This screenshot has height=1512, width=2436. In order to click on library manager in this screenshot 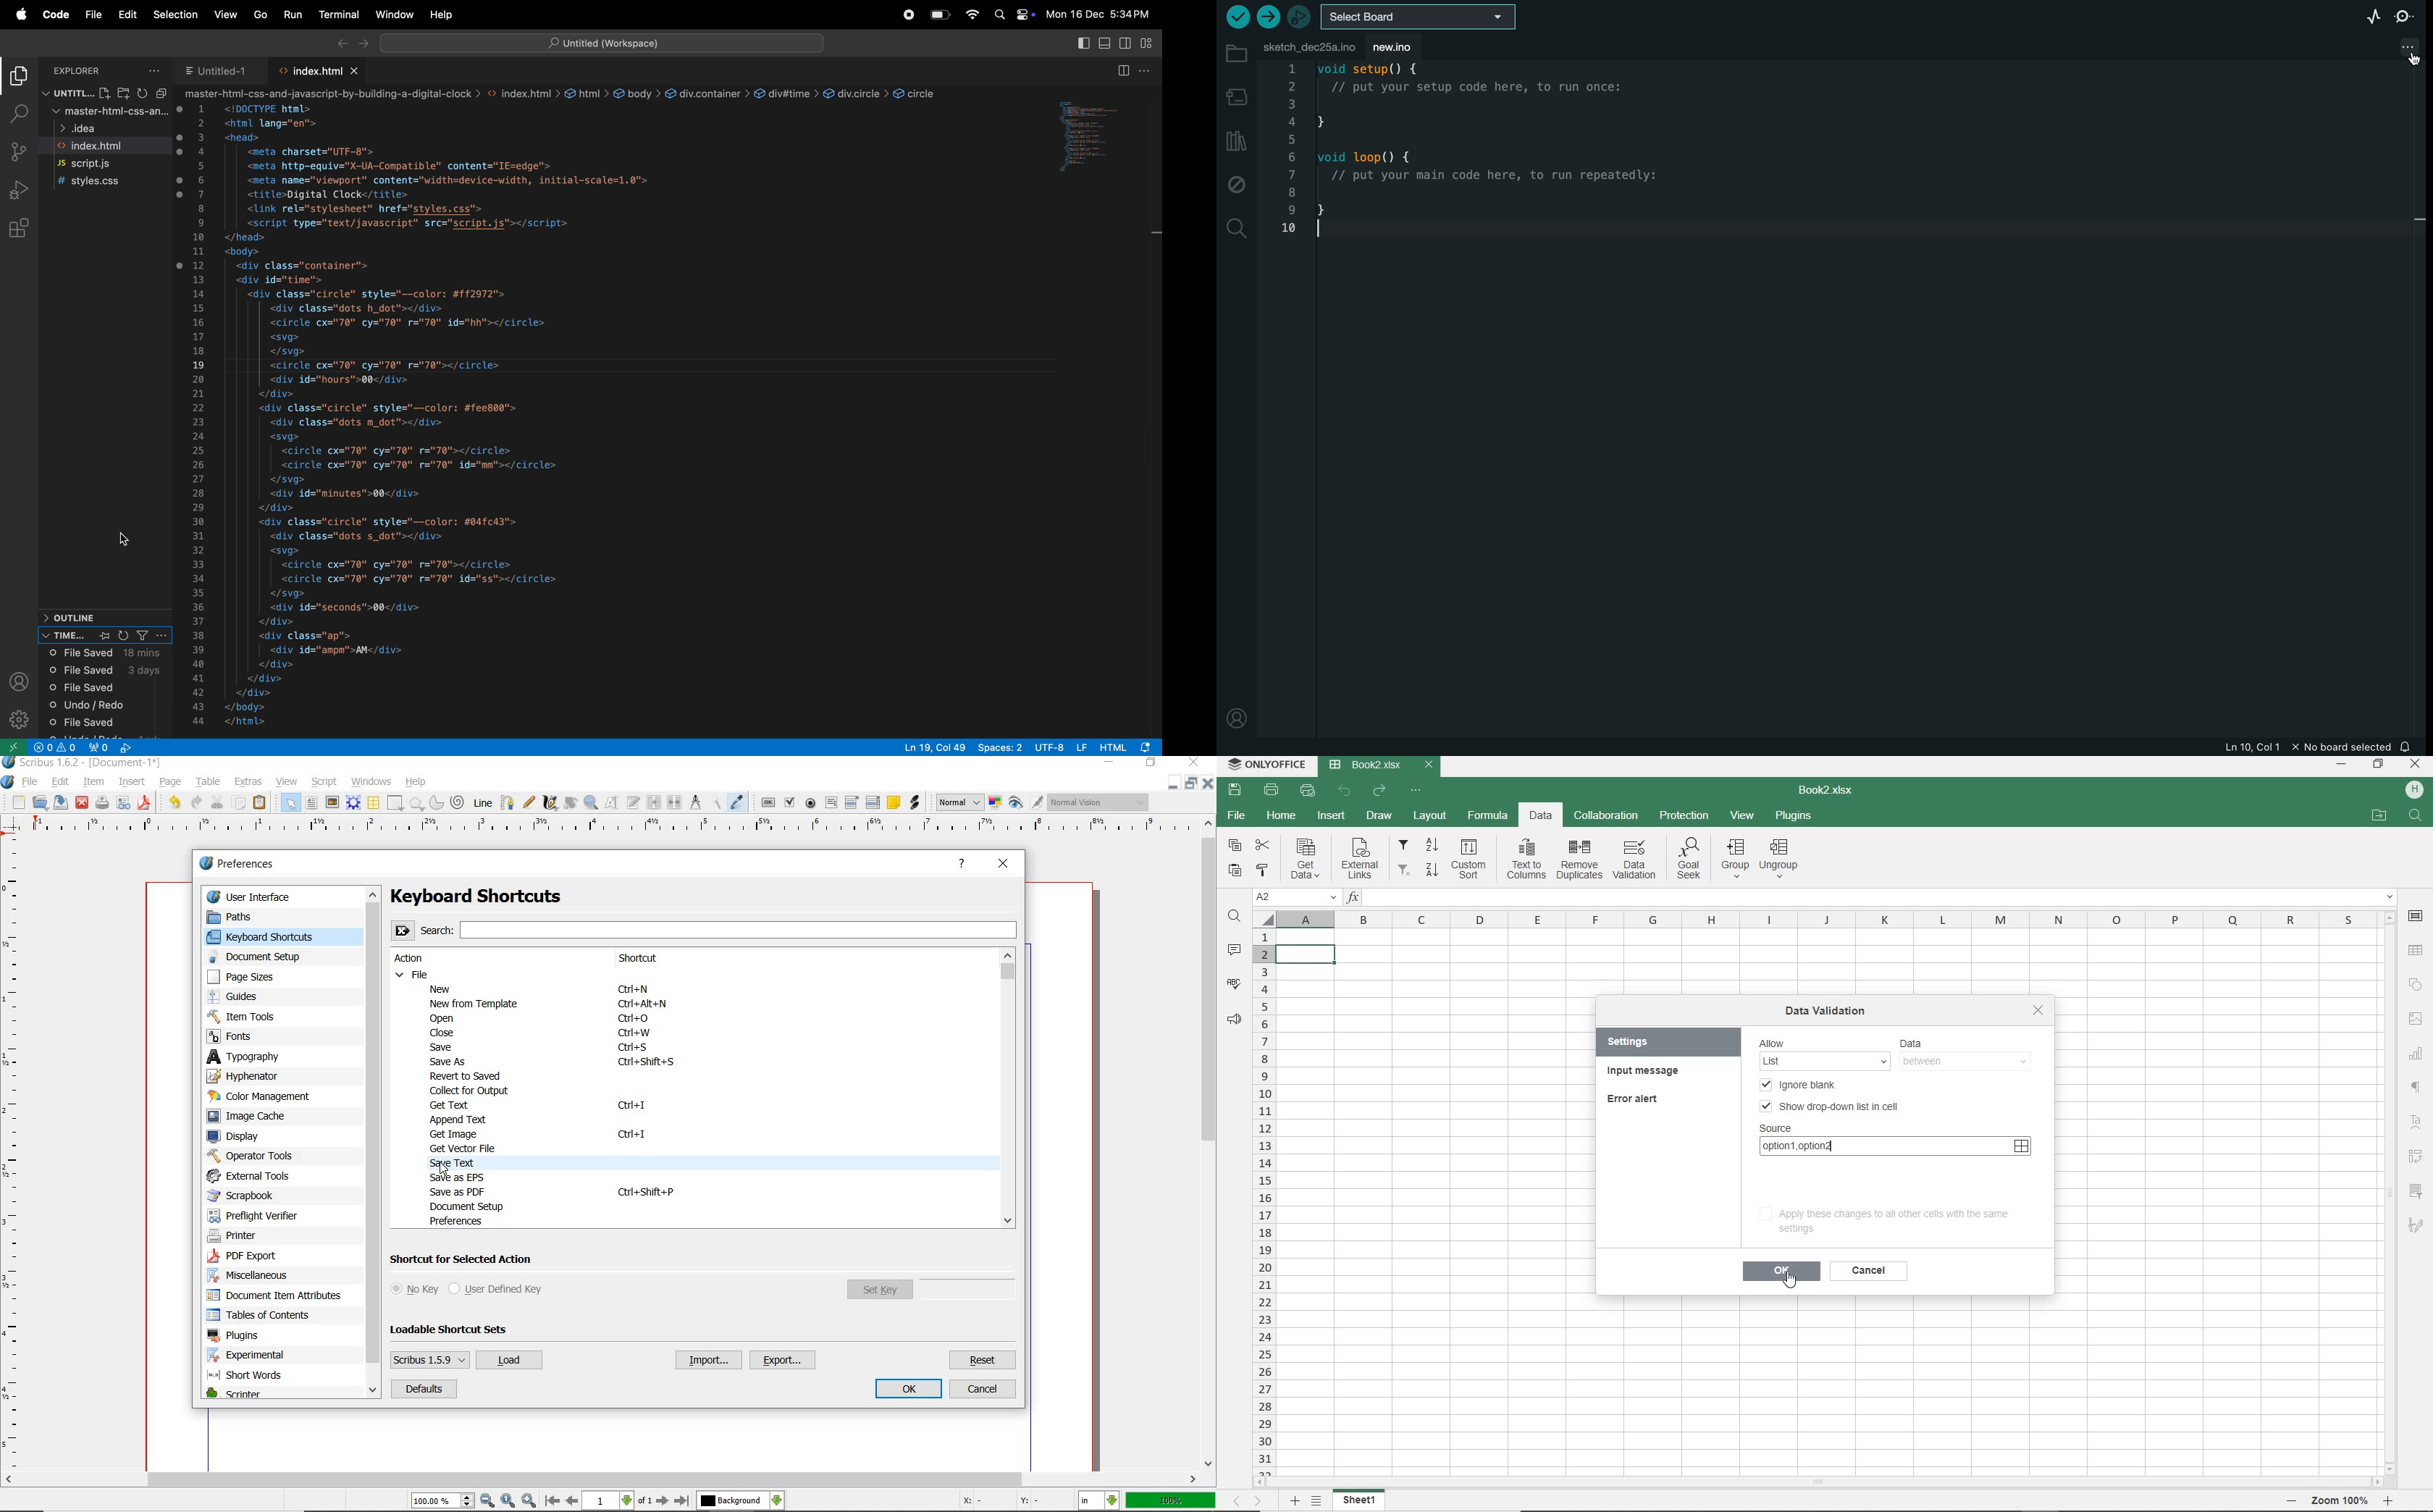, I will do `click(1234, 140)`.